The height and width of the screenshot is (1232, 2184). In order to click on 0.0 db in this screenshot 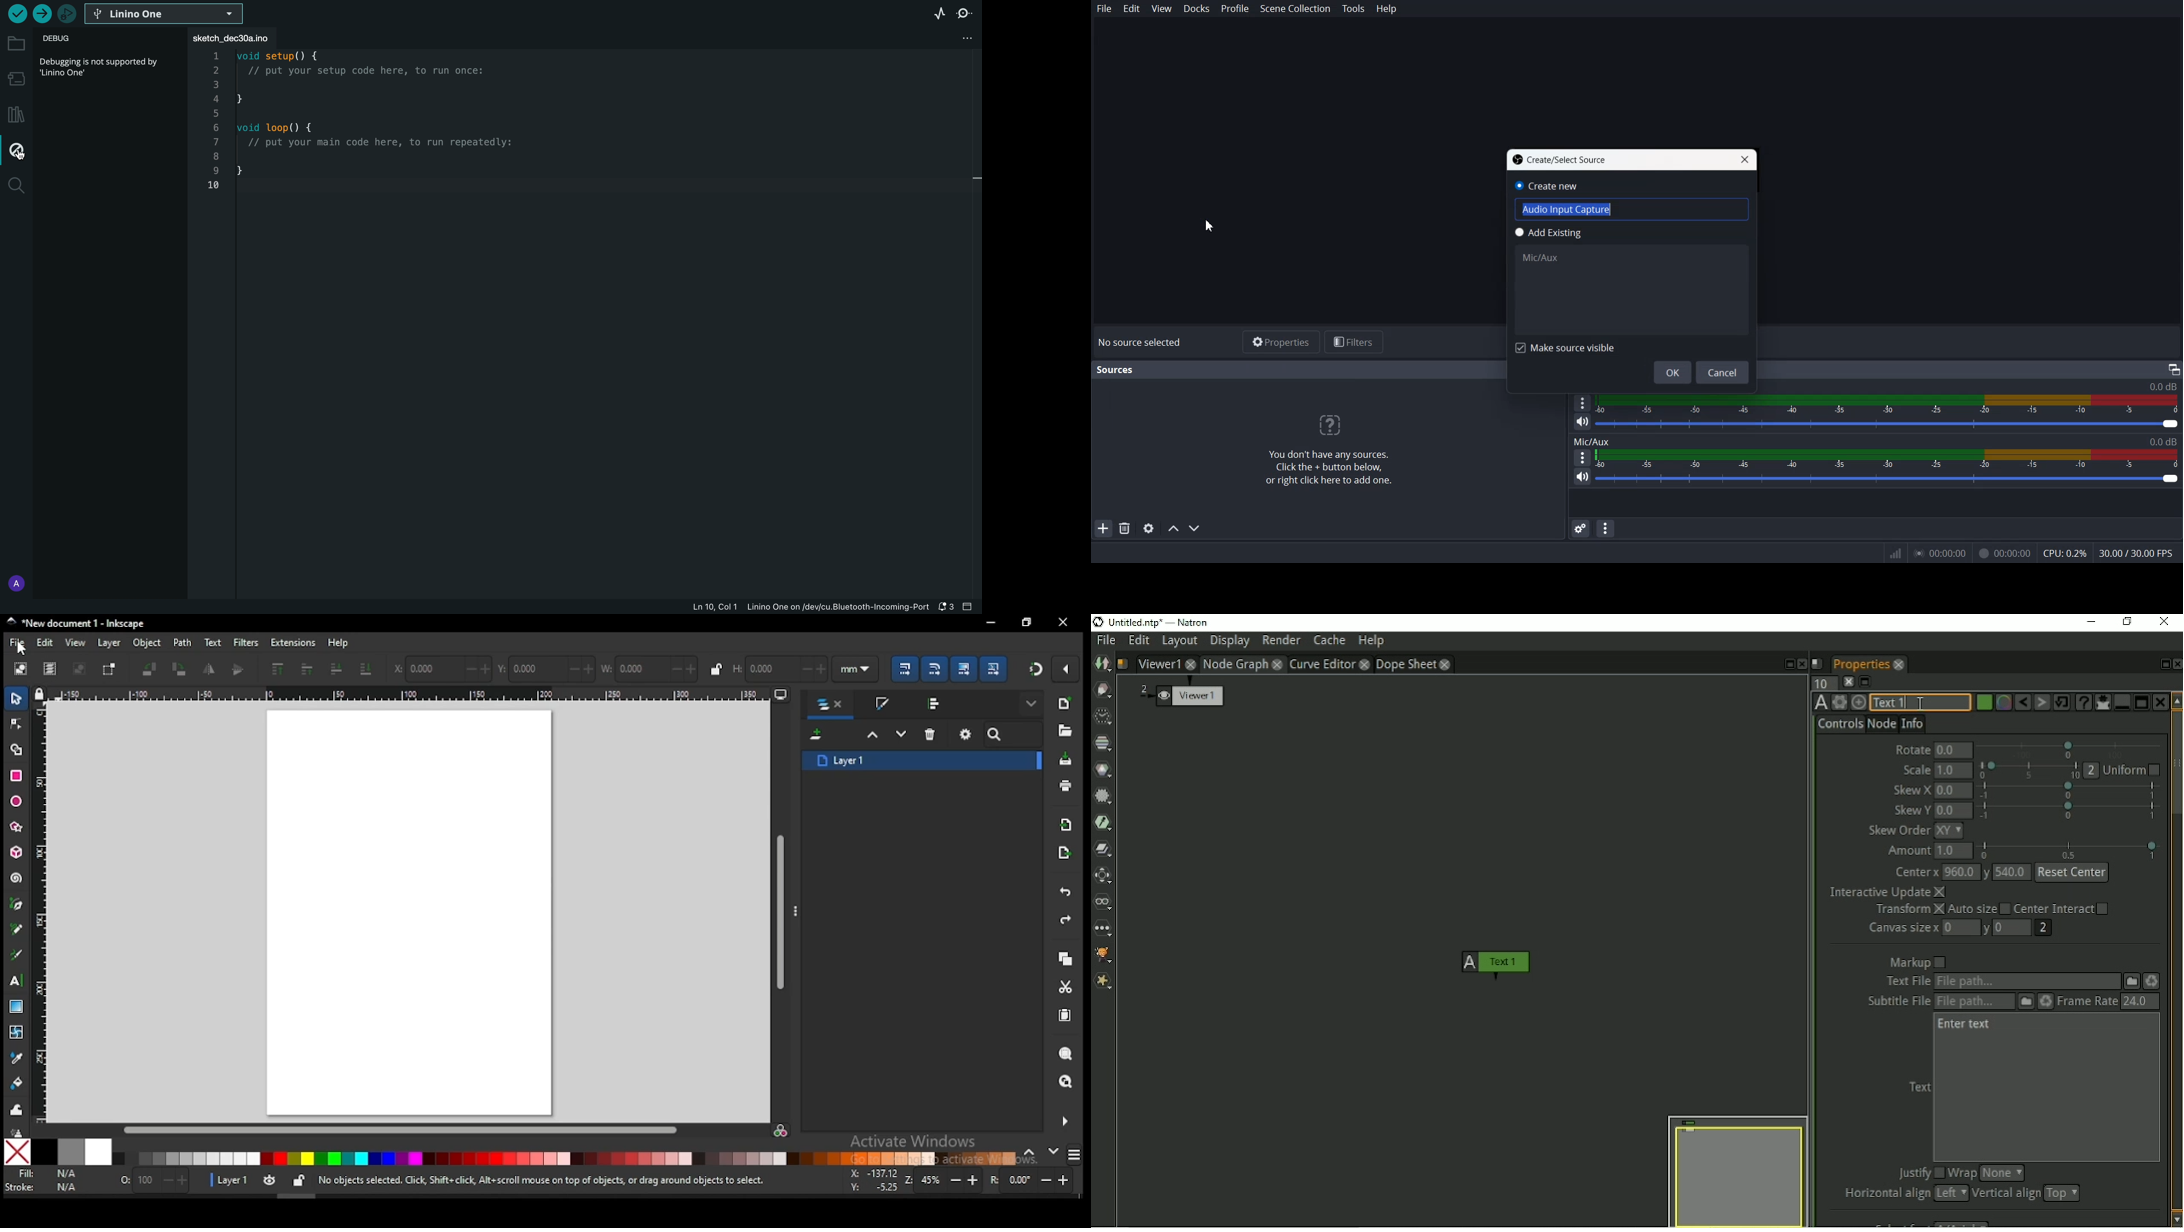, I will do `click(2163, 387)`.